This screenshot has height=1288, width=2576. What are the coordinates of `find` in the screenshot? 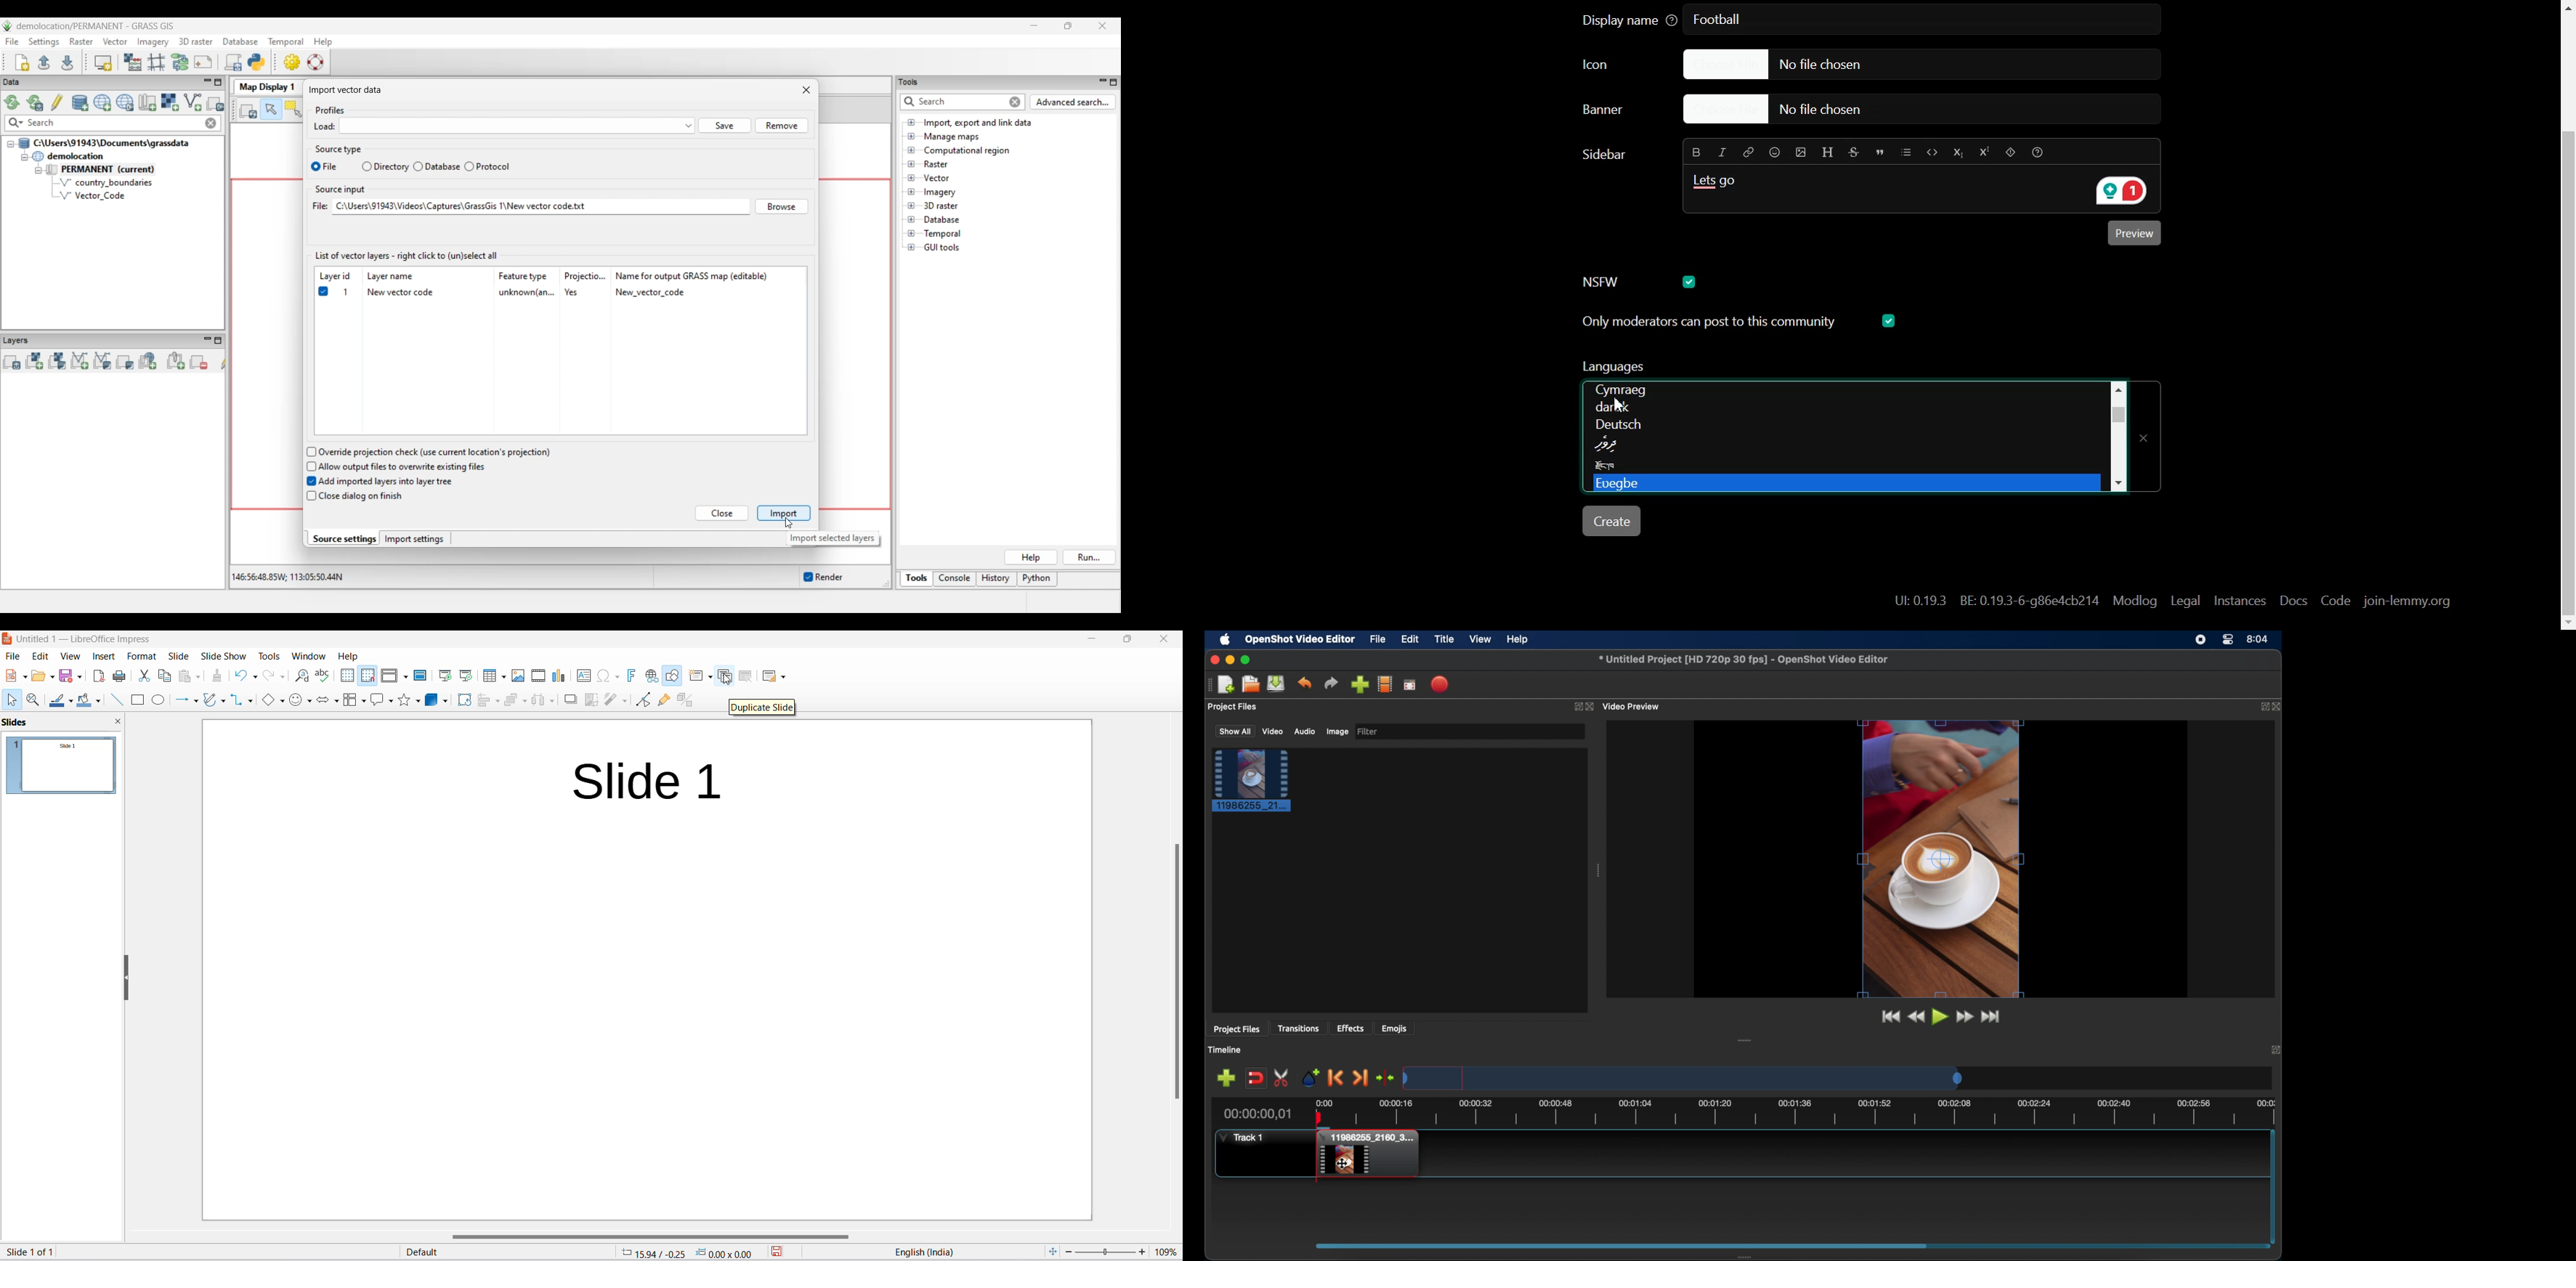 It's located at (302, 676).